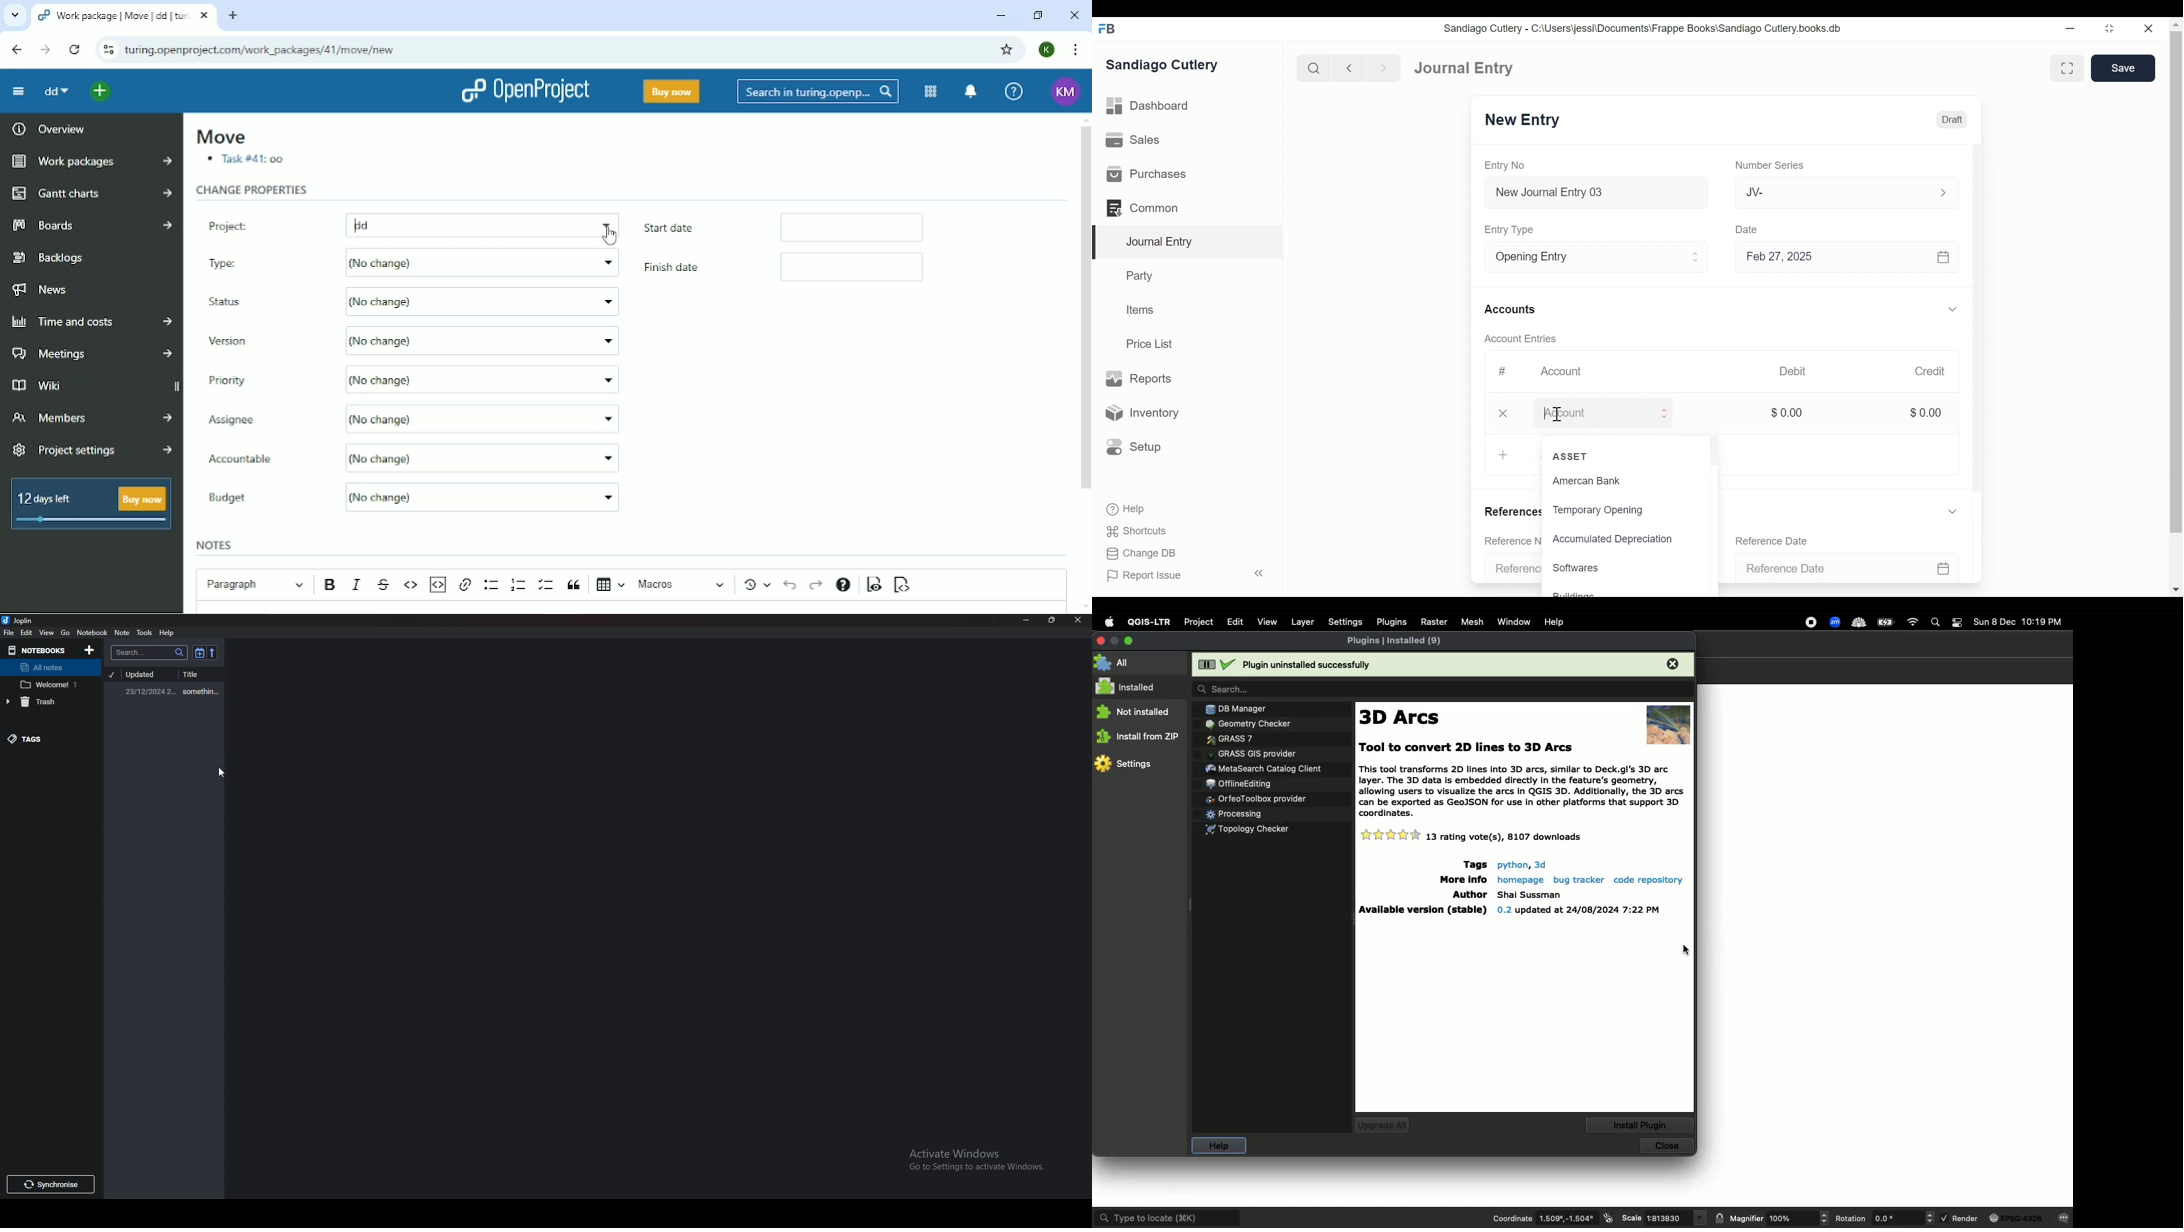  I want to click on Temporary Opening, so click(1601, 509).